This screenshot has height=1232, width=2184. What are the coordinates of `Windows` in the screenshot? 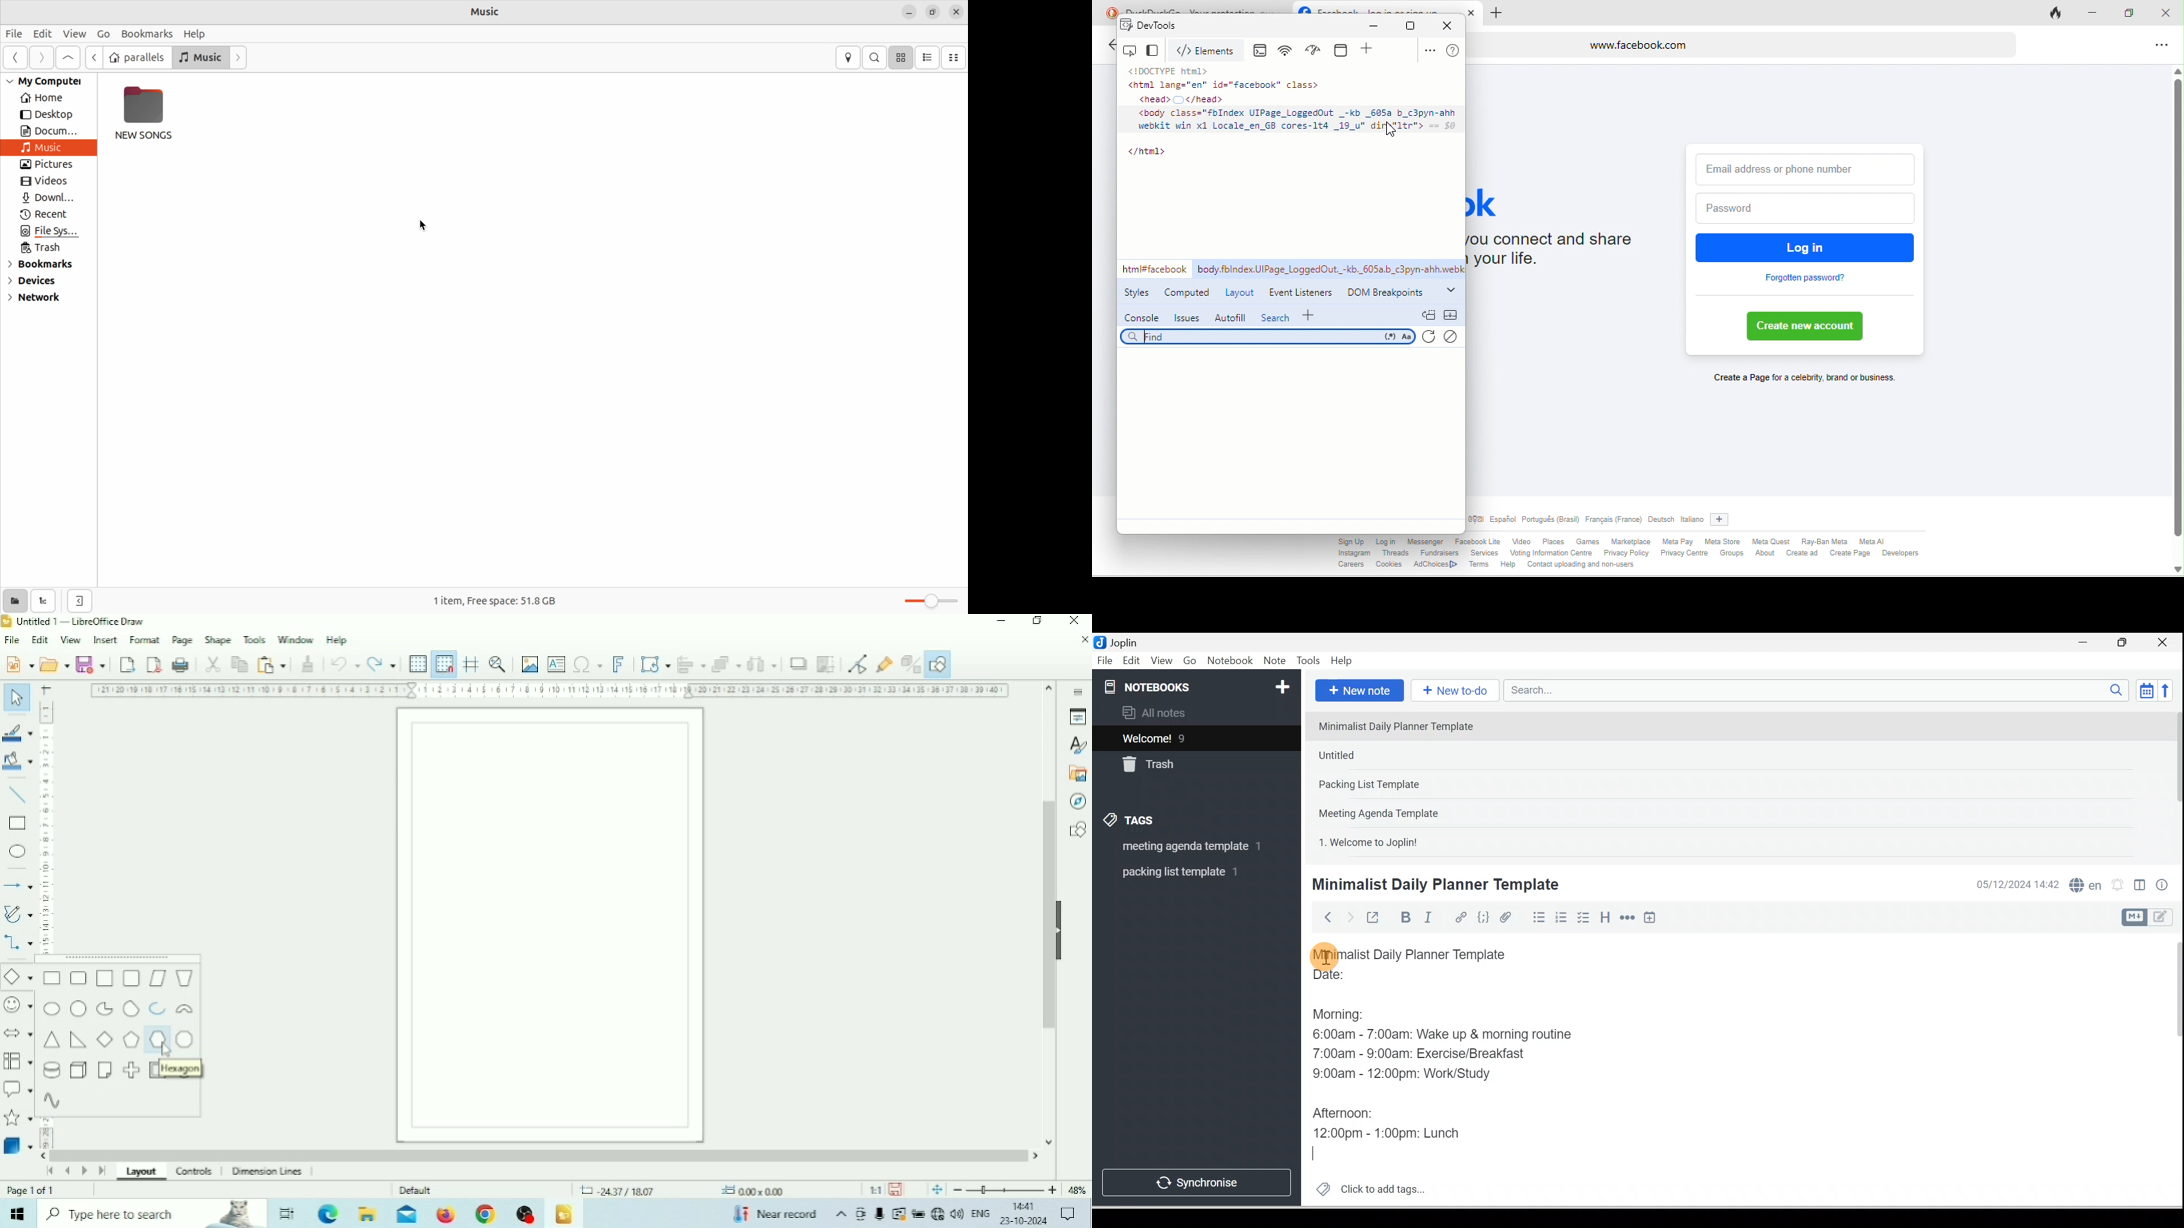 It's located at (16, 1214).